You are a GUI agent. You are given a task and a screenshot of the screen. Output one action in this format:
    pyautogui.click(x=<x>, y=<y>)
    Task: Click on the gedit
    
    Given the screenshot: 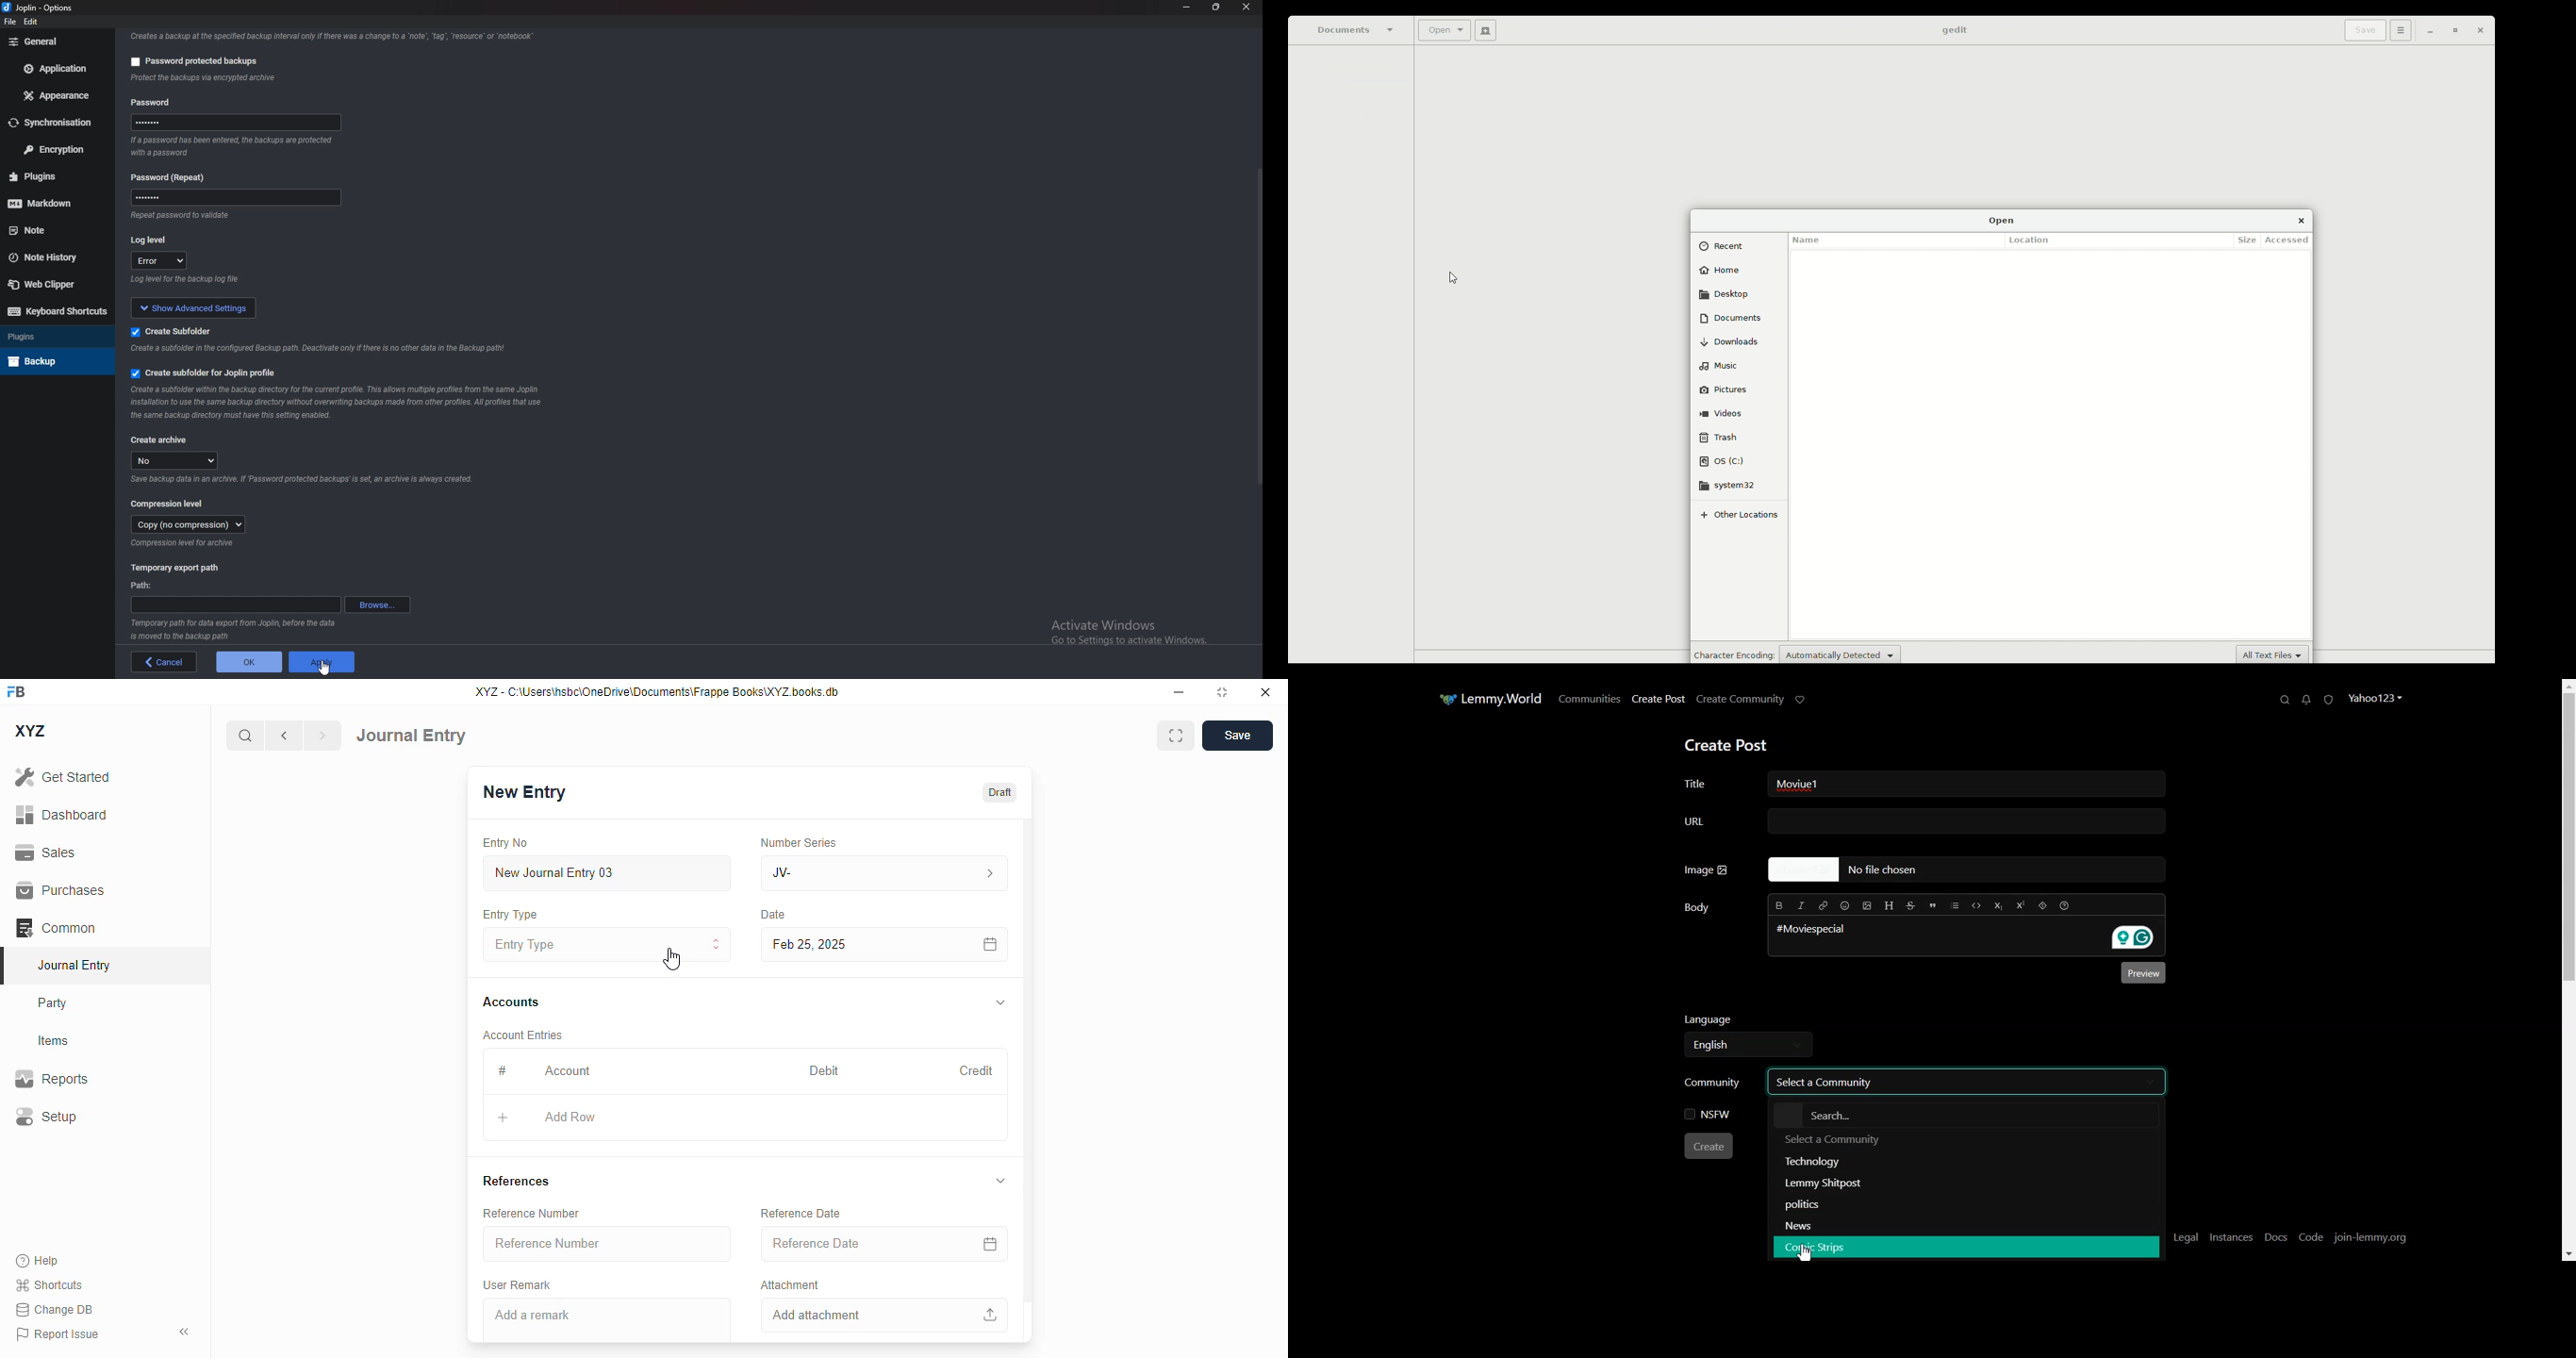 What is the action you would take?
    pyautogui.click(x=1954, y=31)
    